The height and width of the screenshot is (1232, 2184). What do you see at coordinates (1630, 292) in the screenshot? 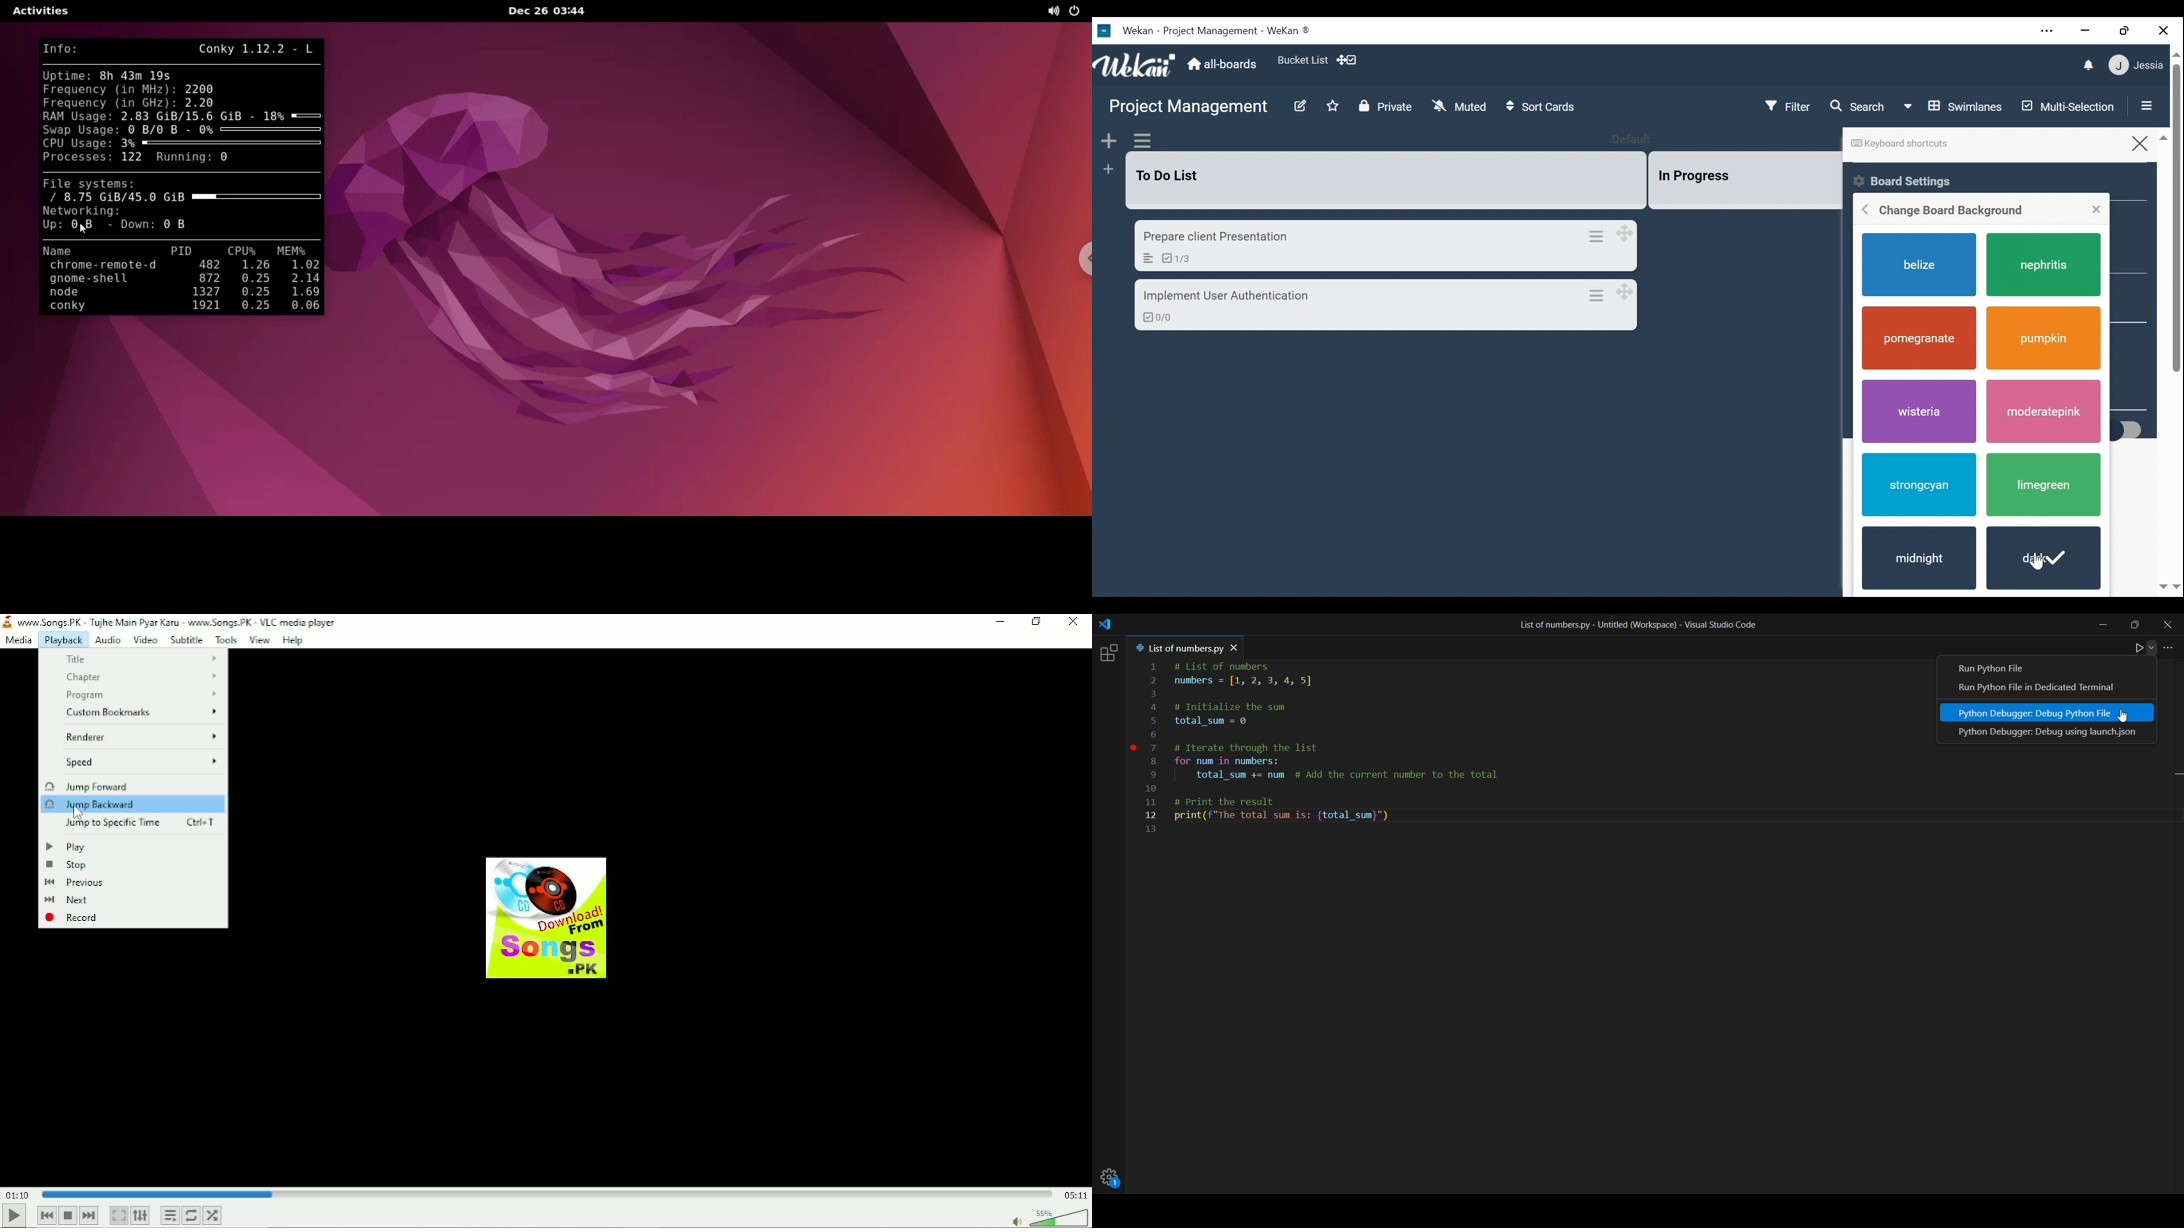
I see `Desktop drag handles` at bounding box center [1630, 292].